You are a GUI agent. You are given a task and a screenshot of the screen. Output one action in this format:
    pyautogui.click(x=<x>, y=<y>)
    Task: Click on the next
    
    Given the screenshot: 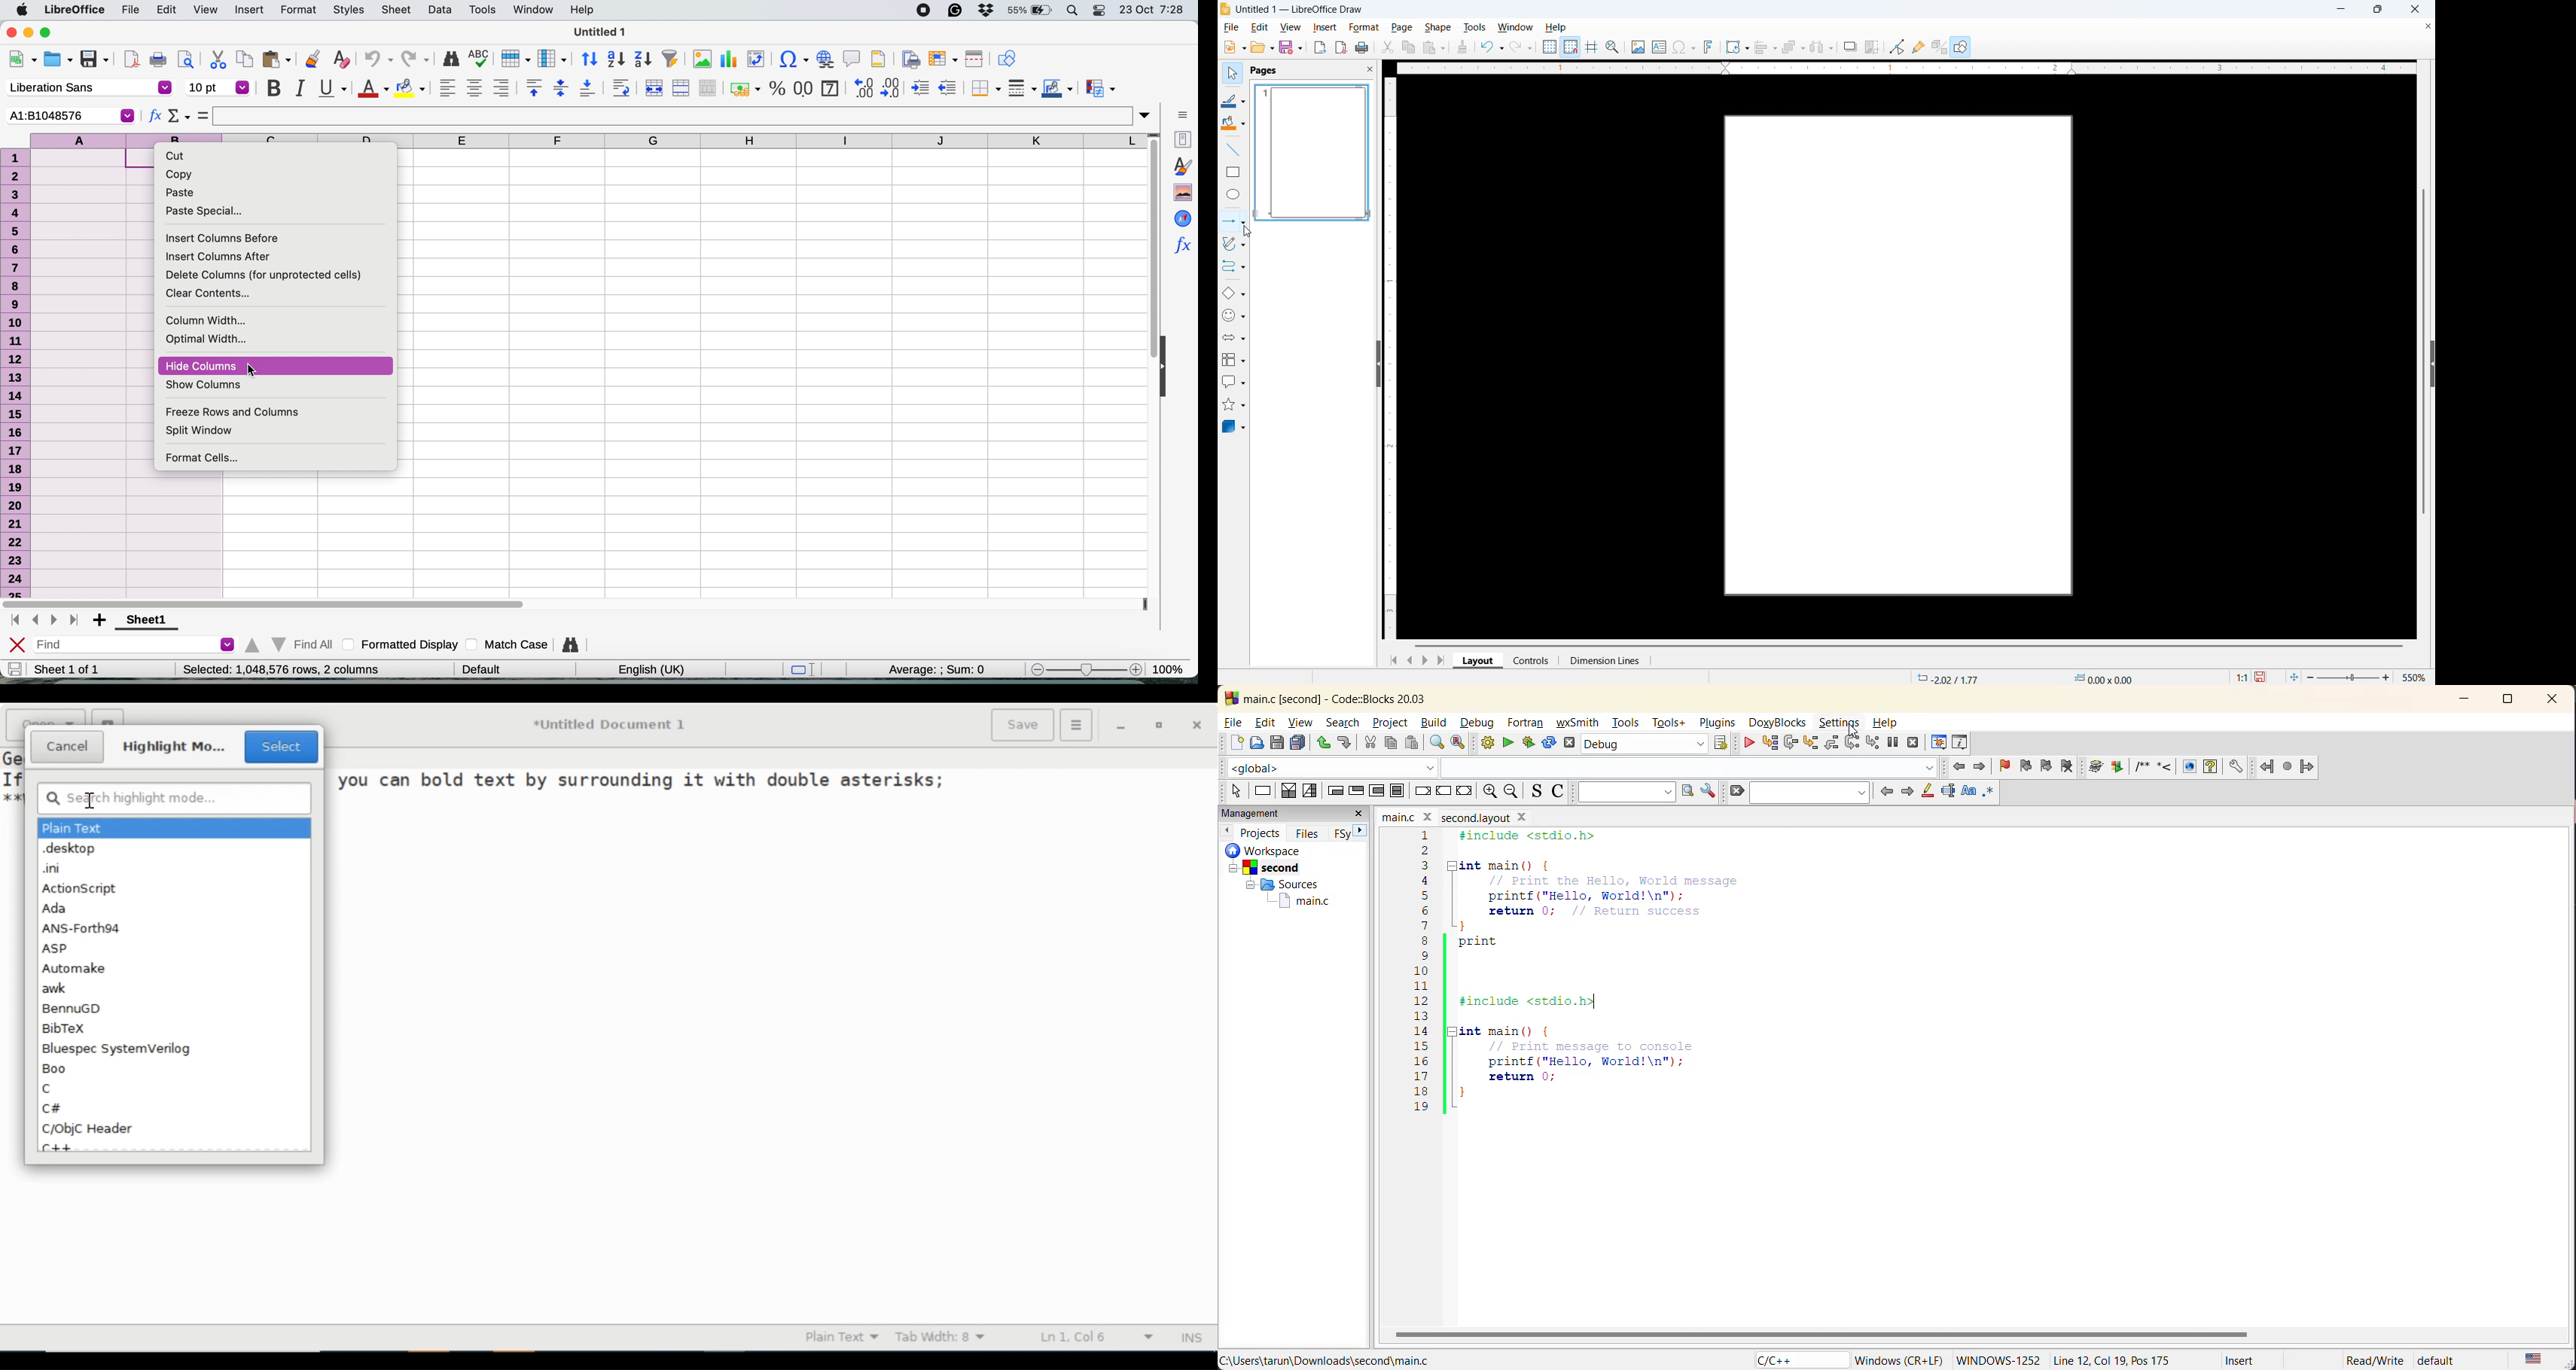 What is the action you would take?
    pyautogui.click(x=1361, y=831)
    